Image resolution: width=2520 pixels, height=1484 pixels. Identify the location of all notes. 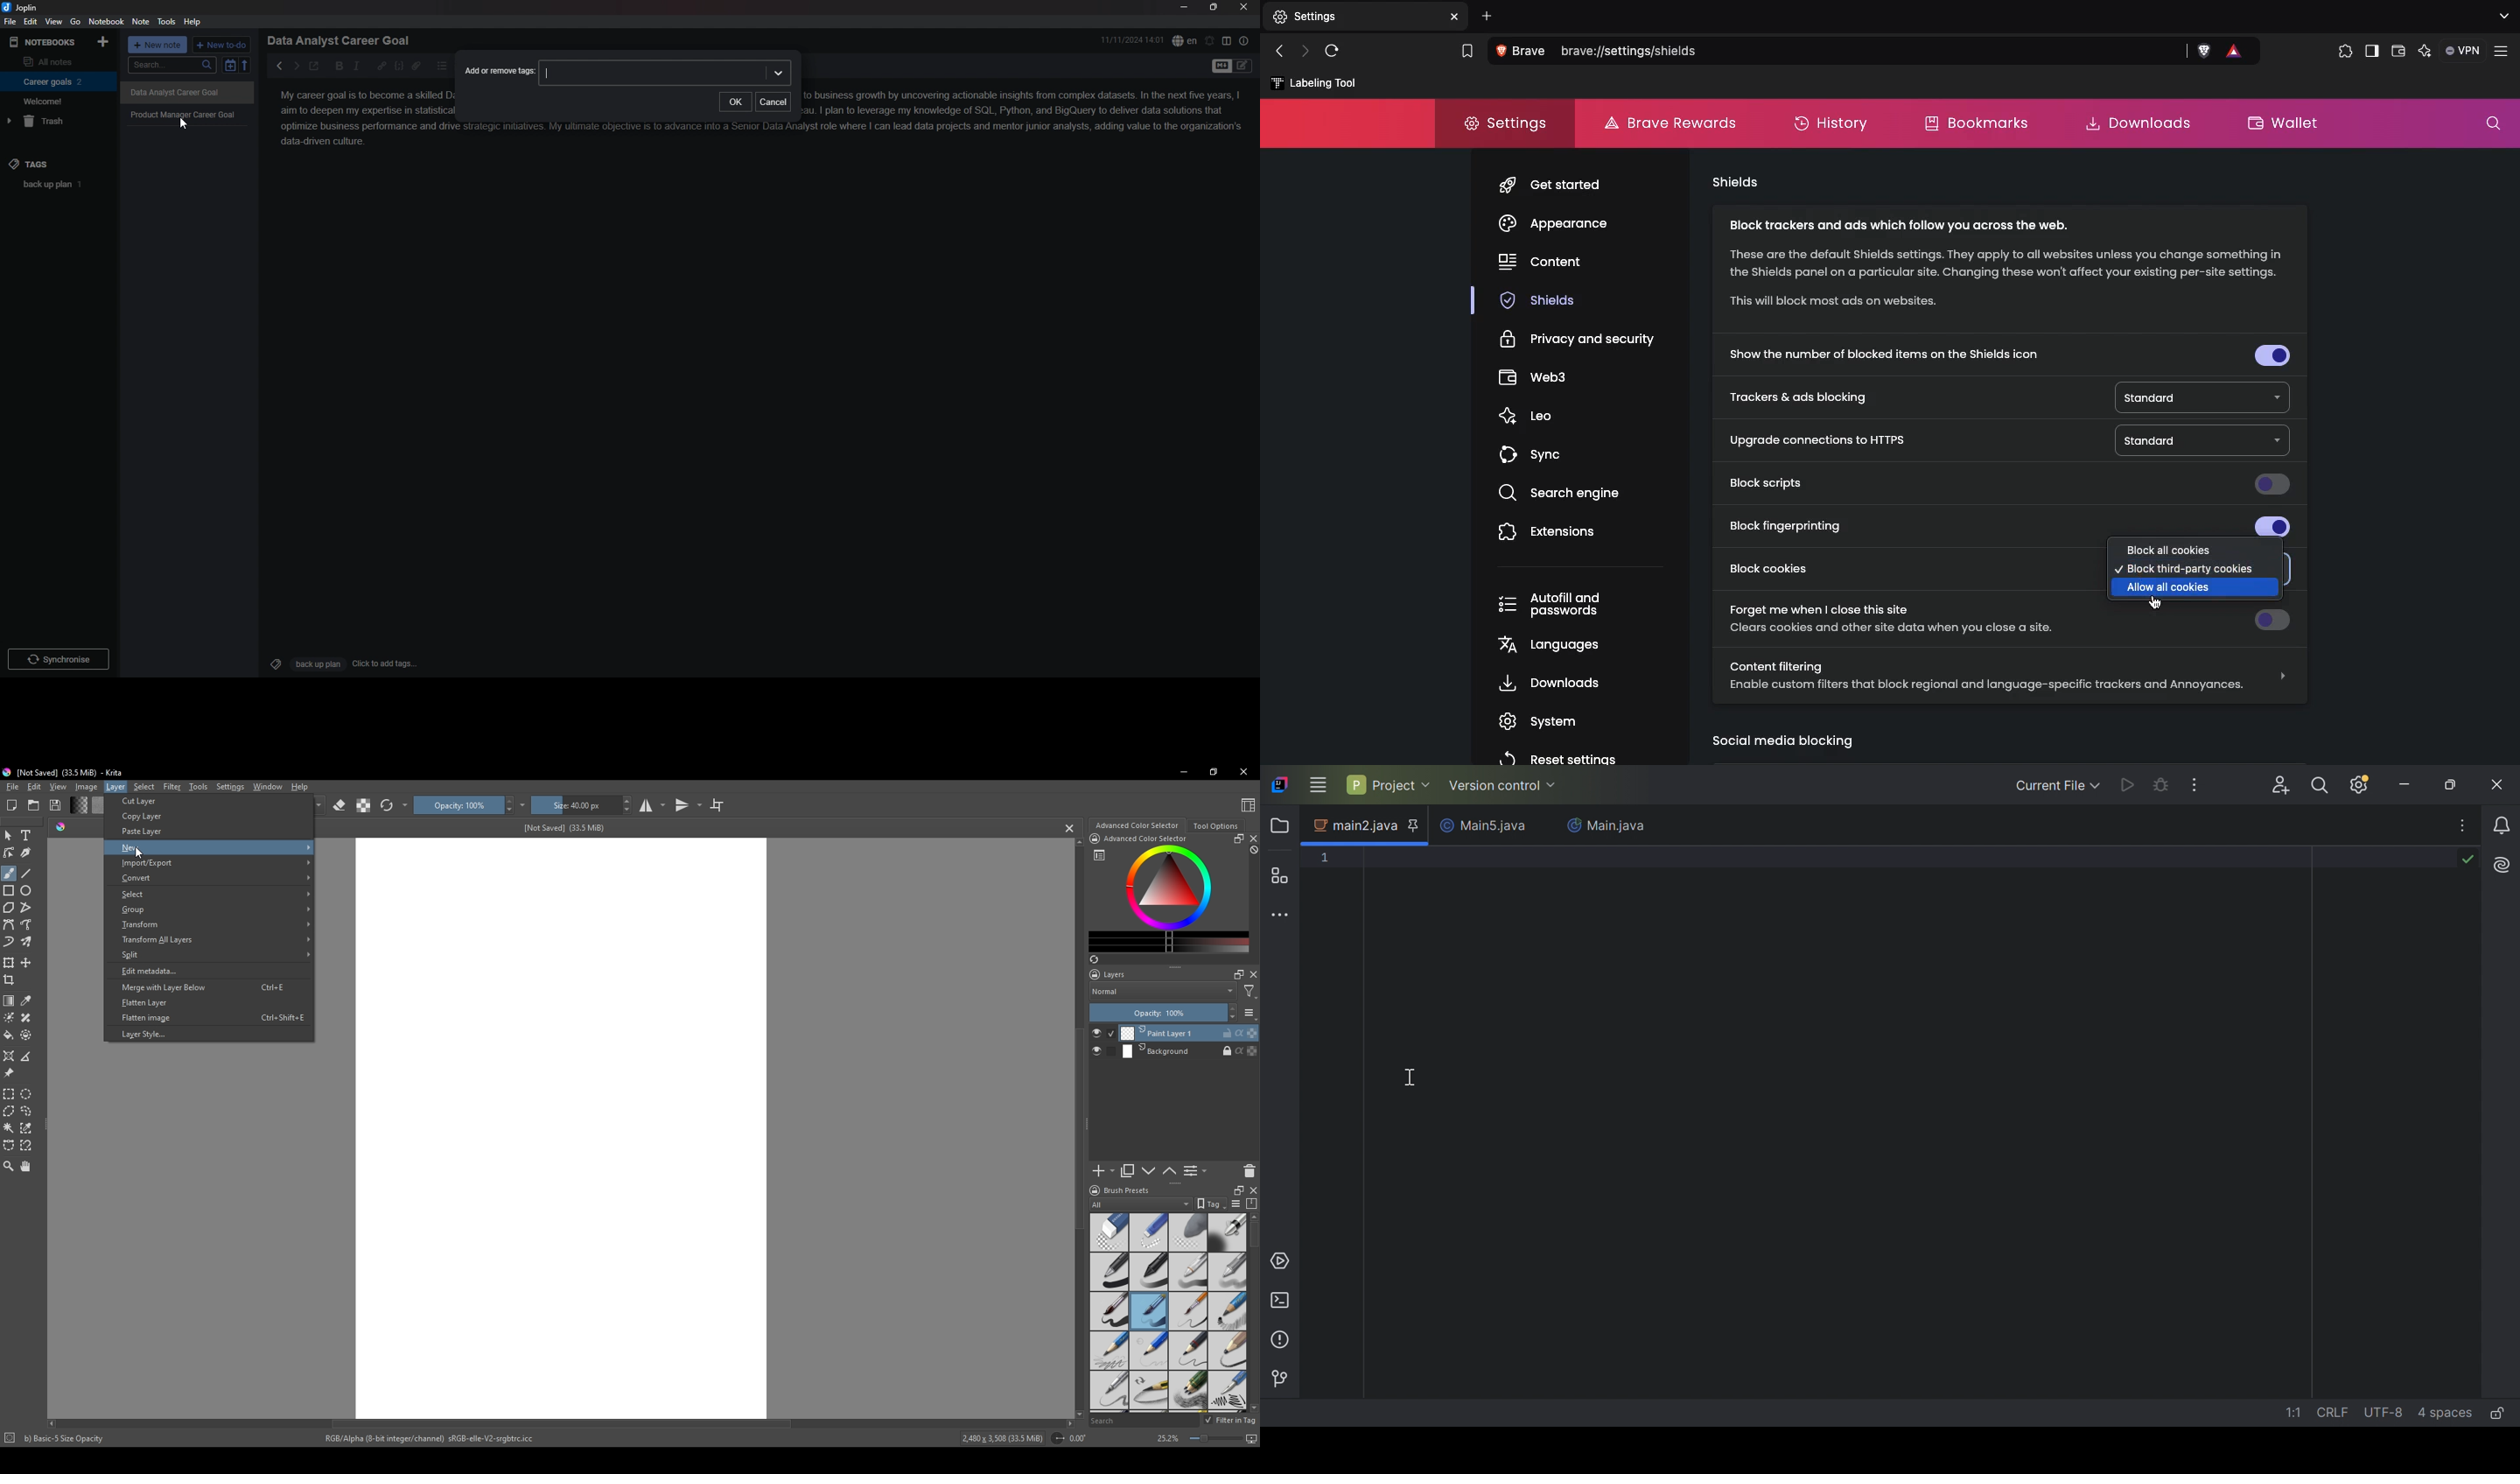
(56, 60).